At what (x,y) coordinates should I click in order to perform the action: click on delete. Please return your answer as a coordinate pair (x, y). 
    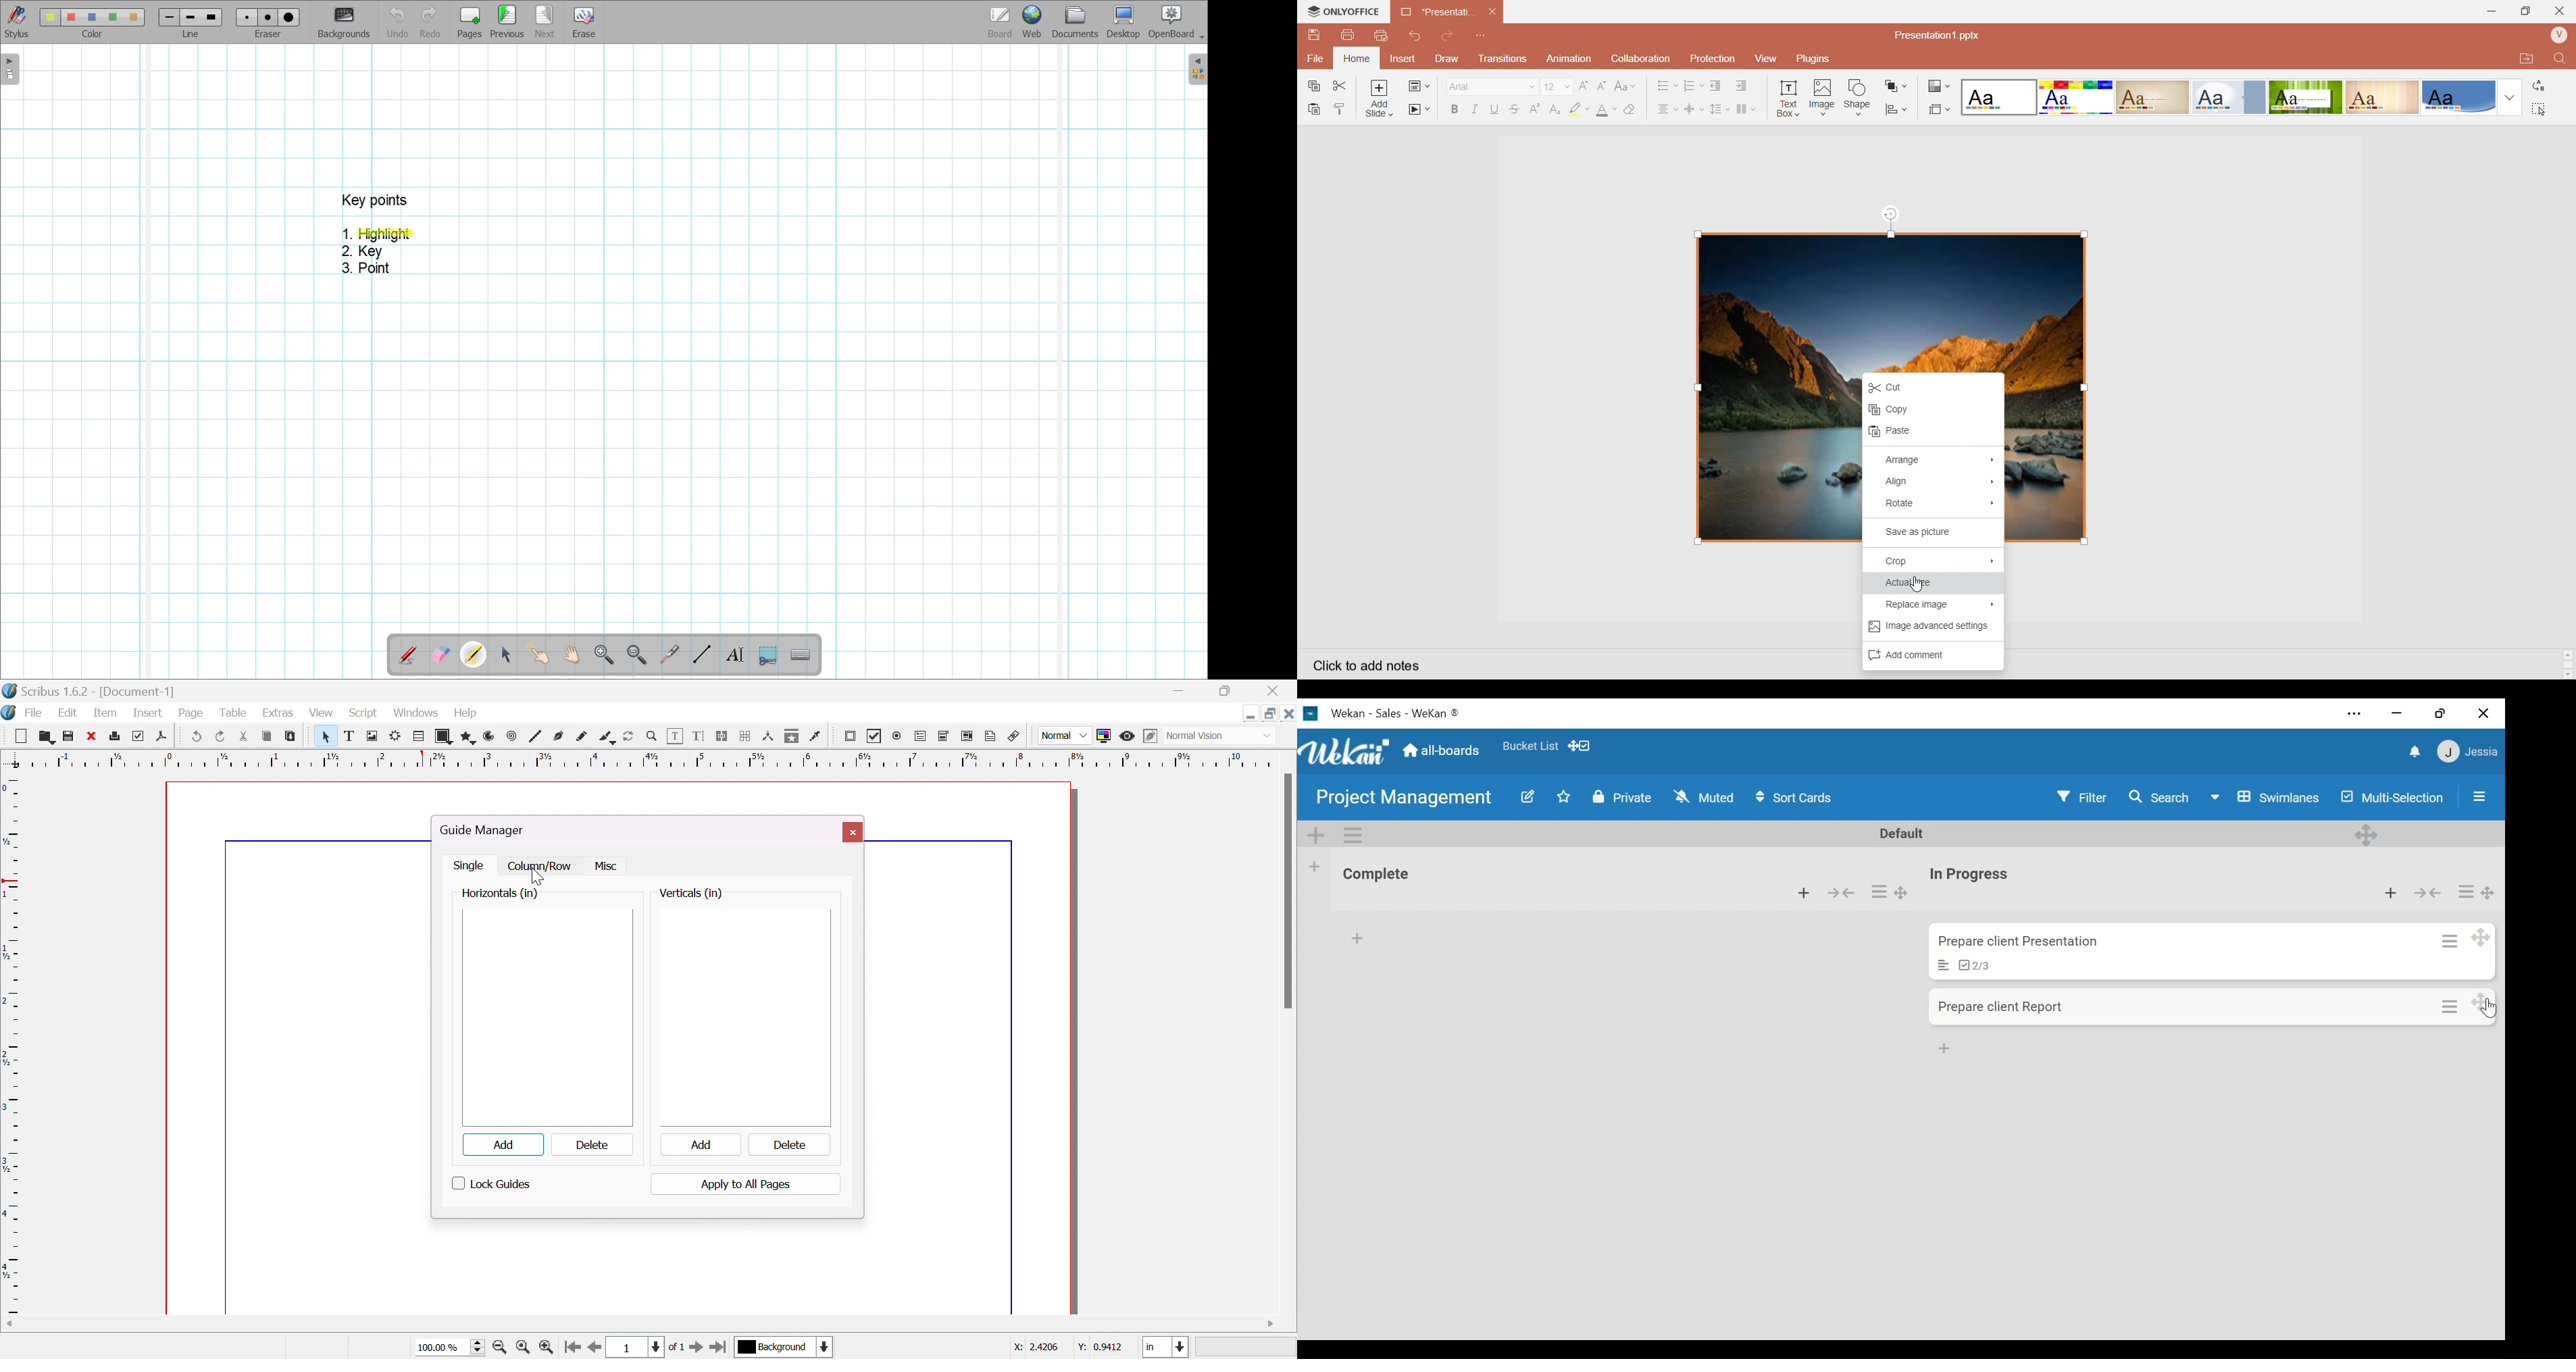
    Looking at the image, I should click on (596, 1145).